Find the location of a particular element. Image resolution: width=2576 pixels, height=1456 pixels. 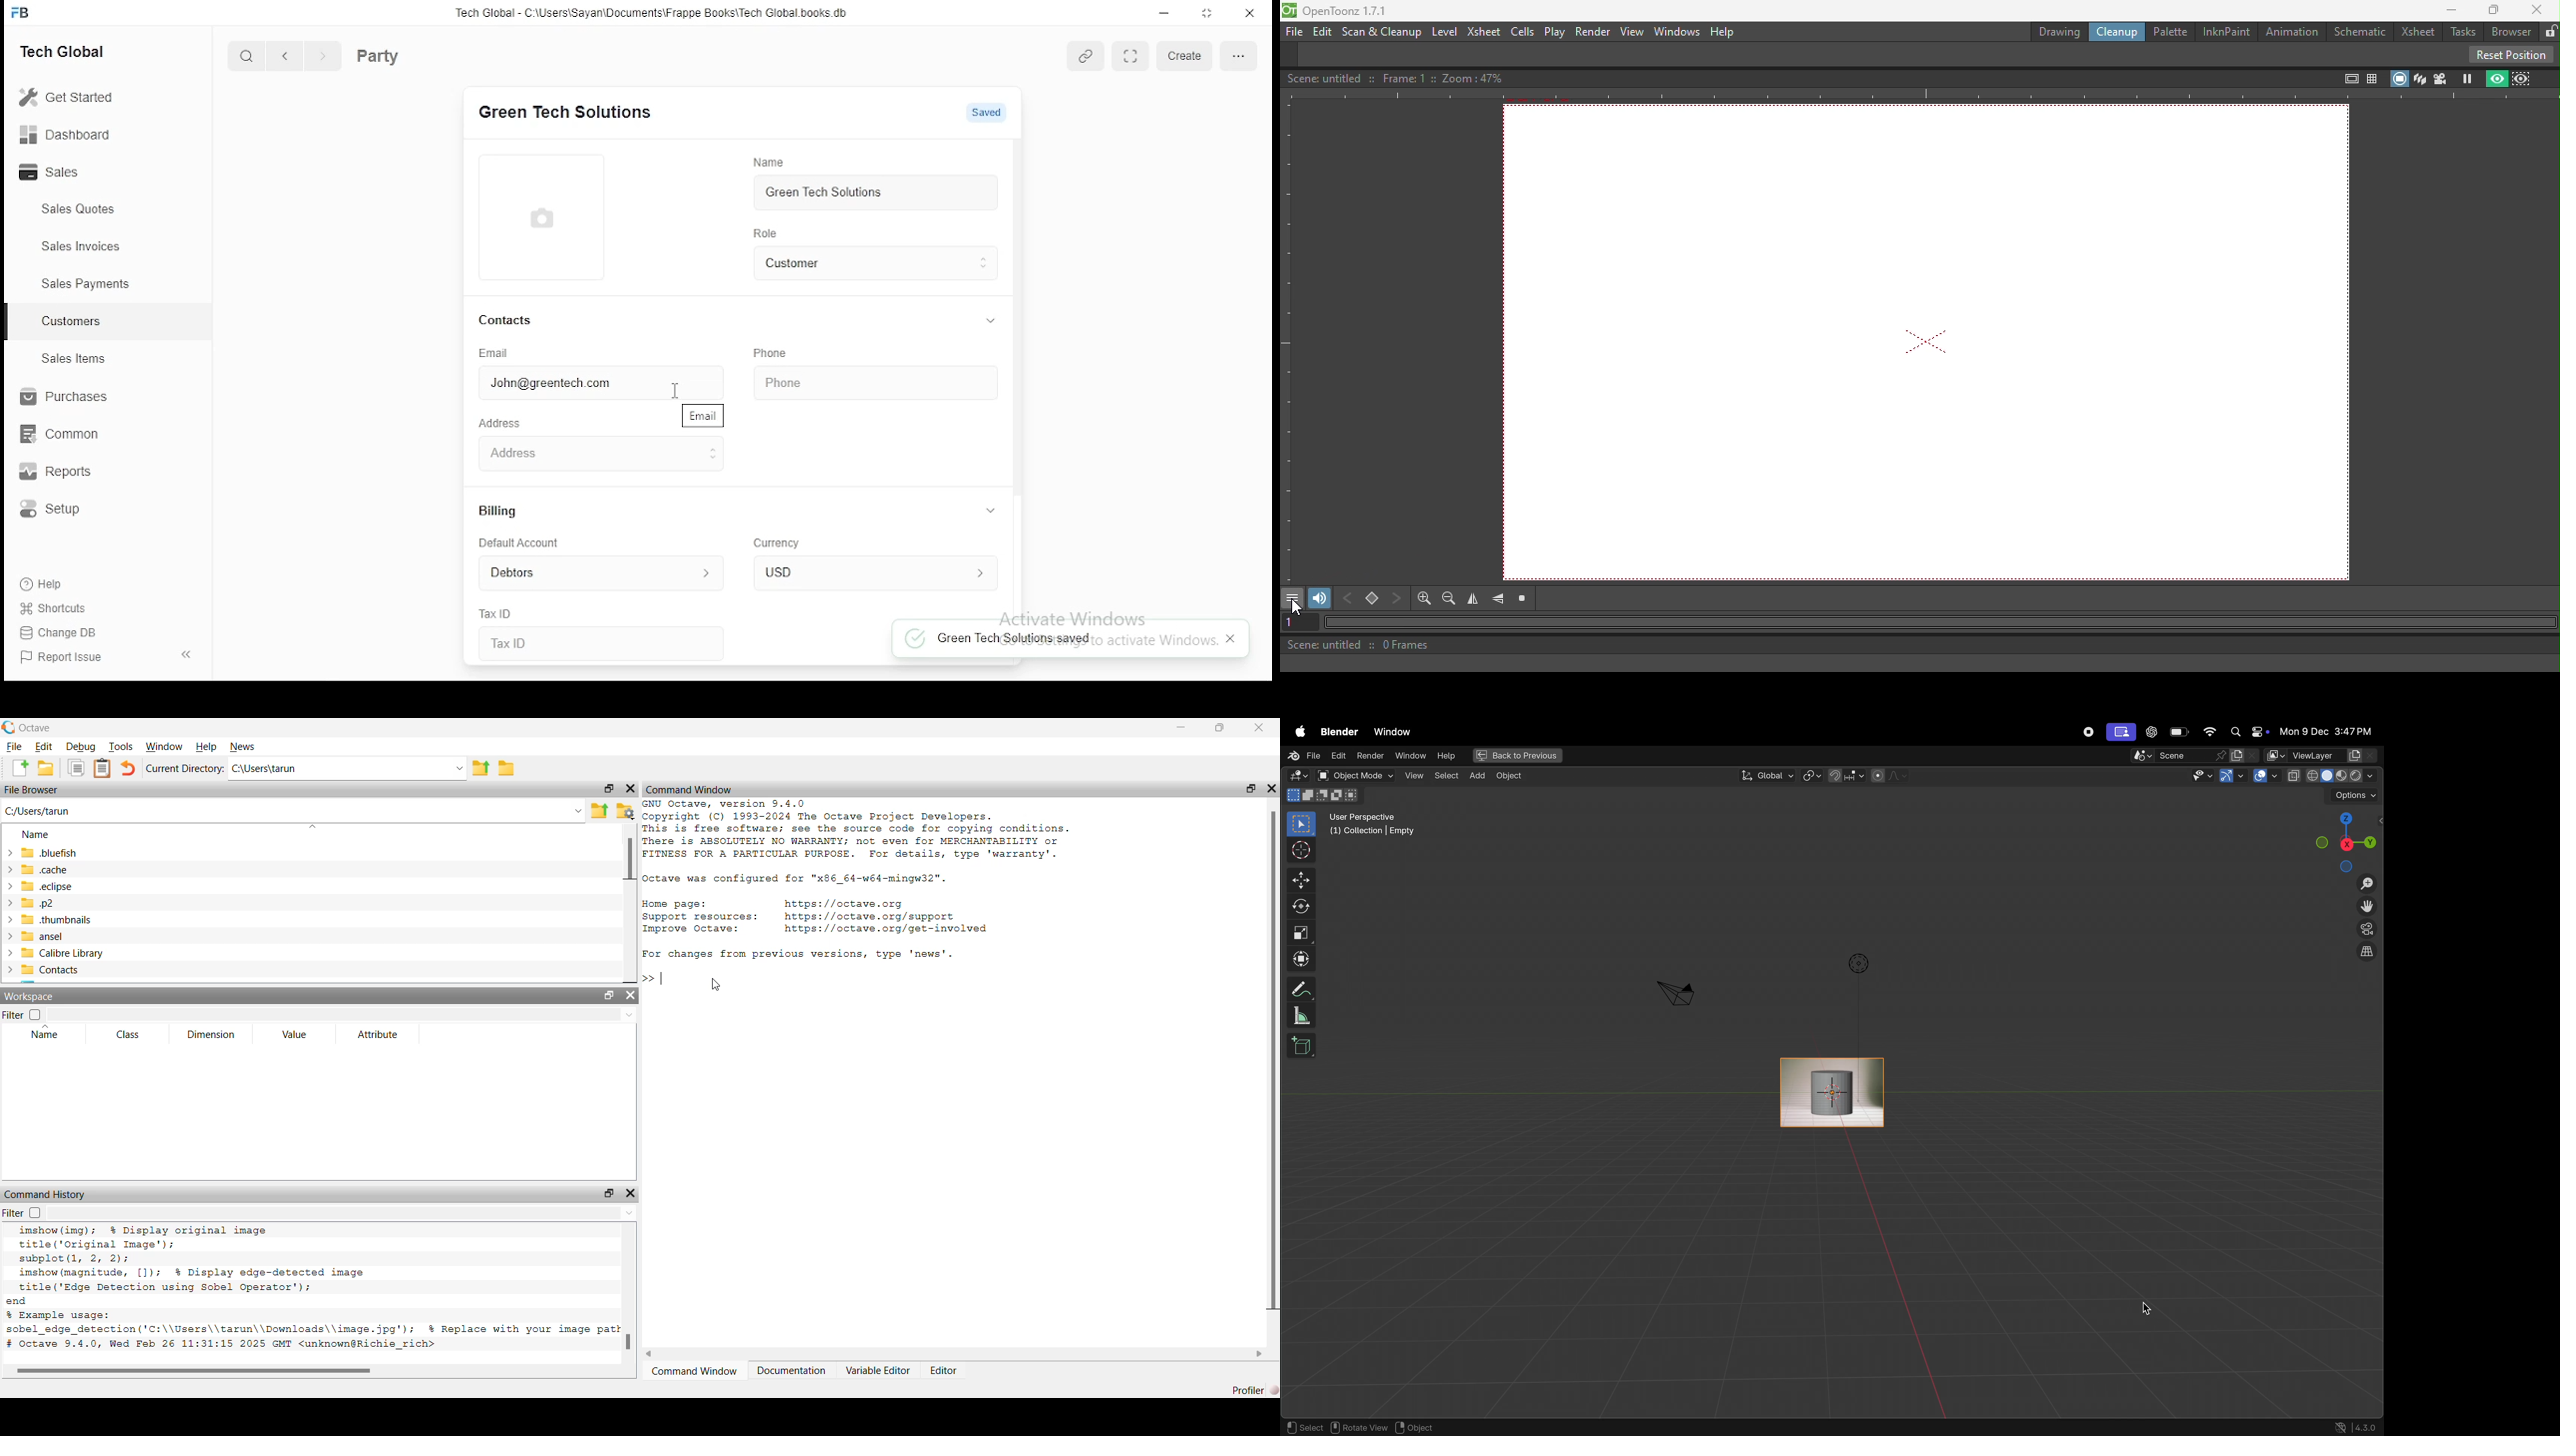

close pane is located at coordinates (188, 654).